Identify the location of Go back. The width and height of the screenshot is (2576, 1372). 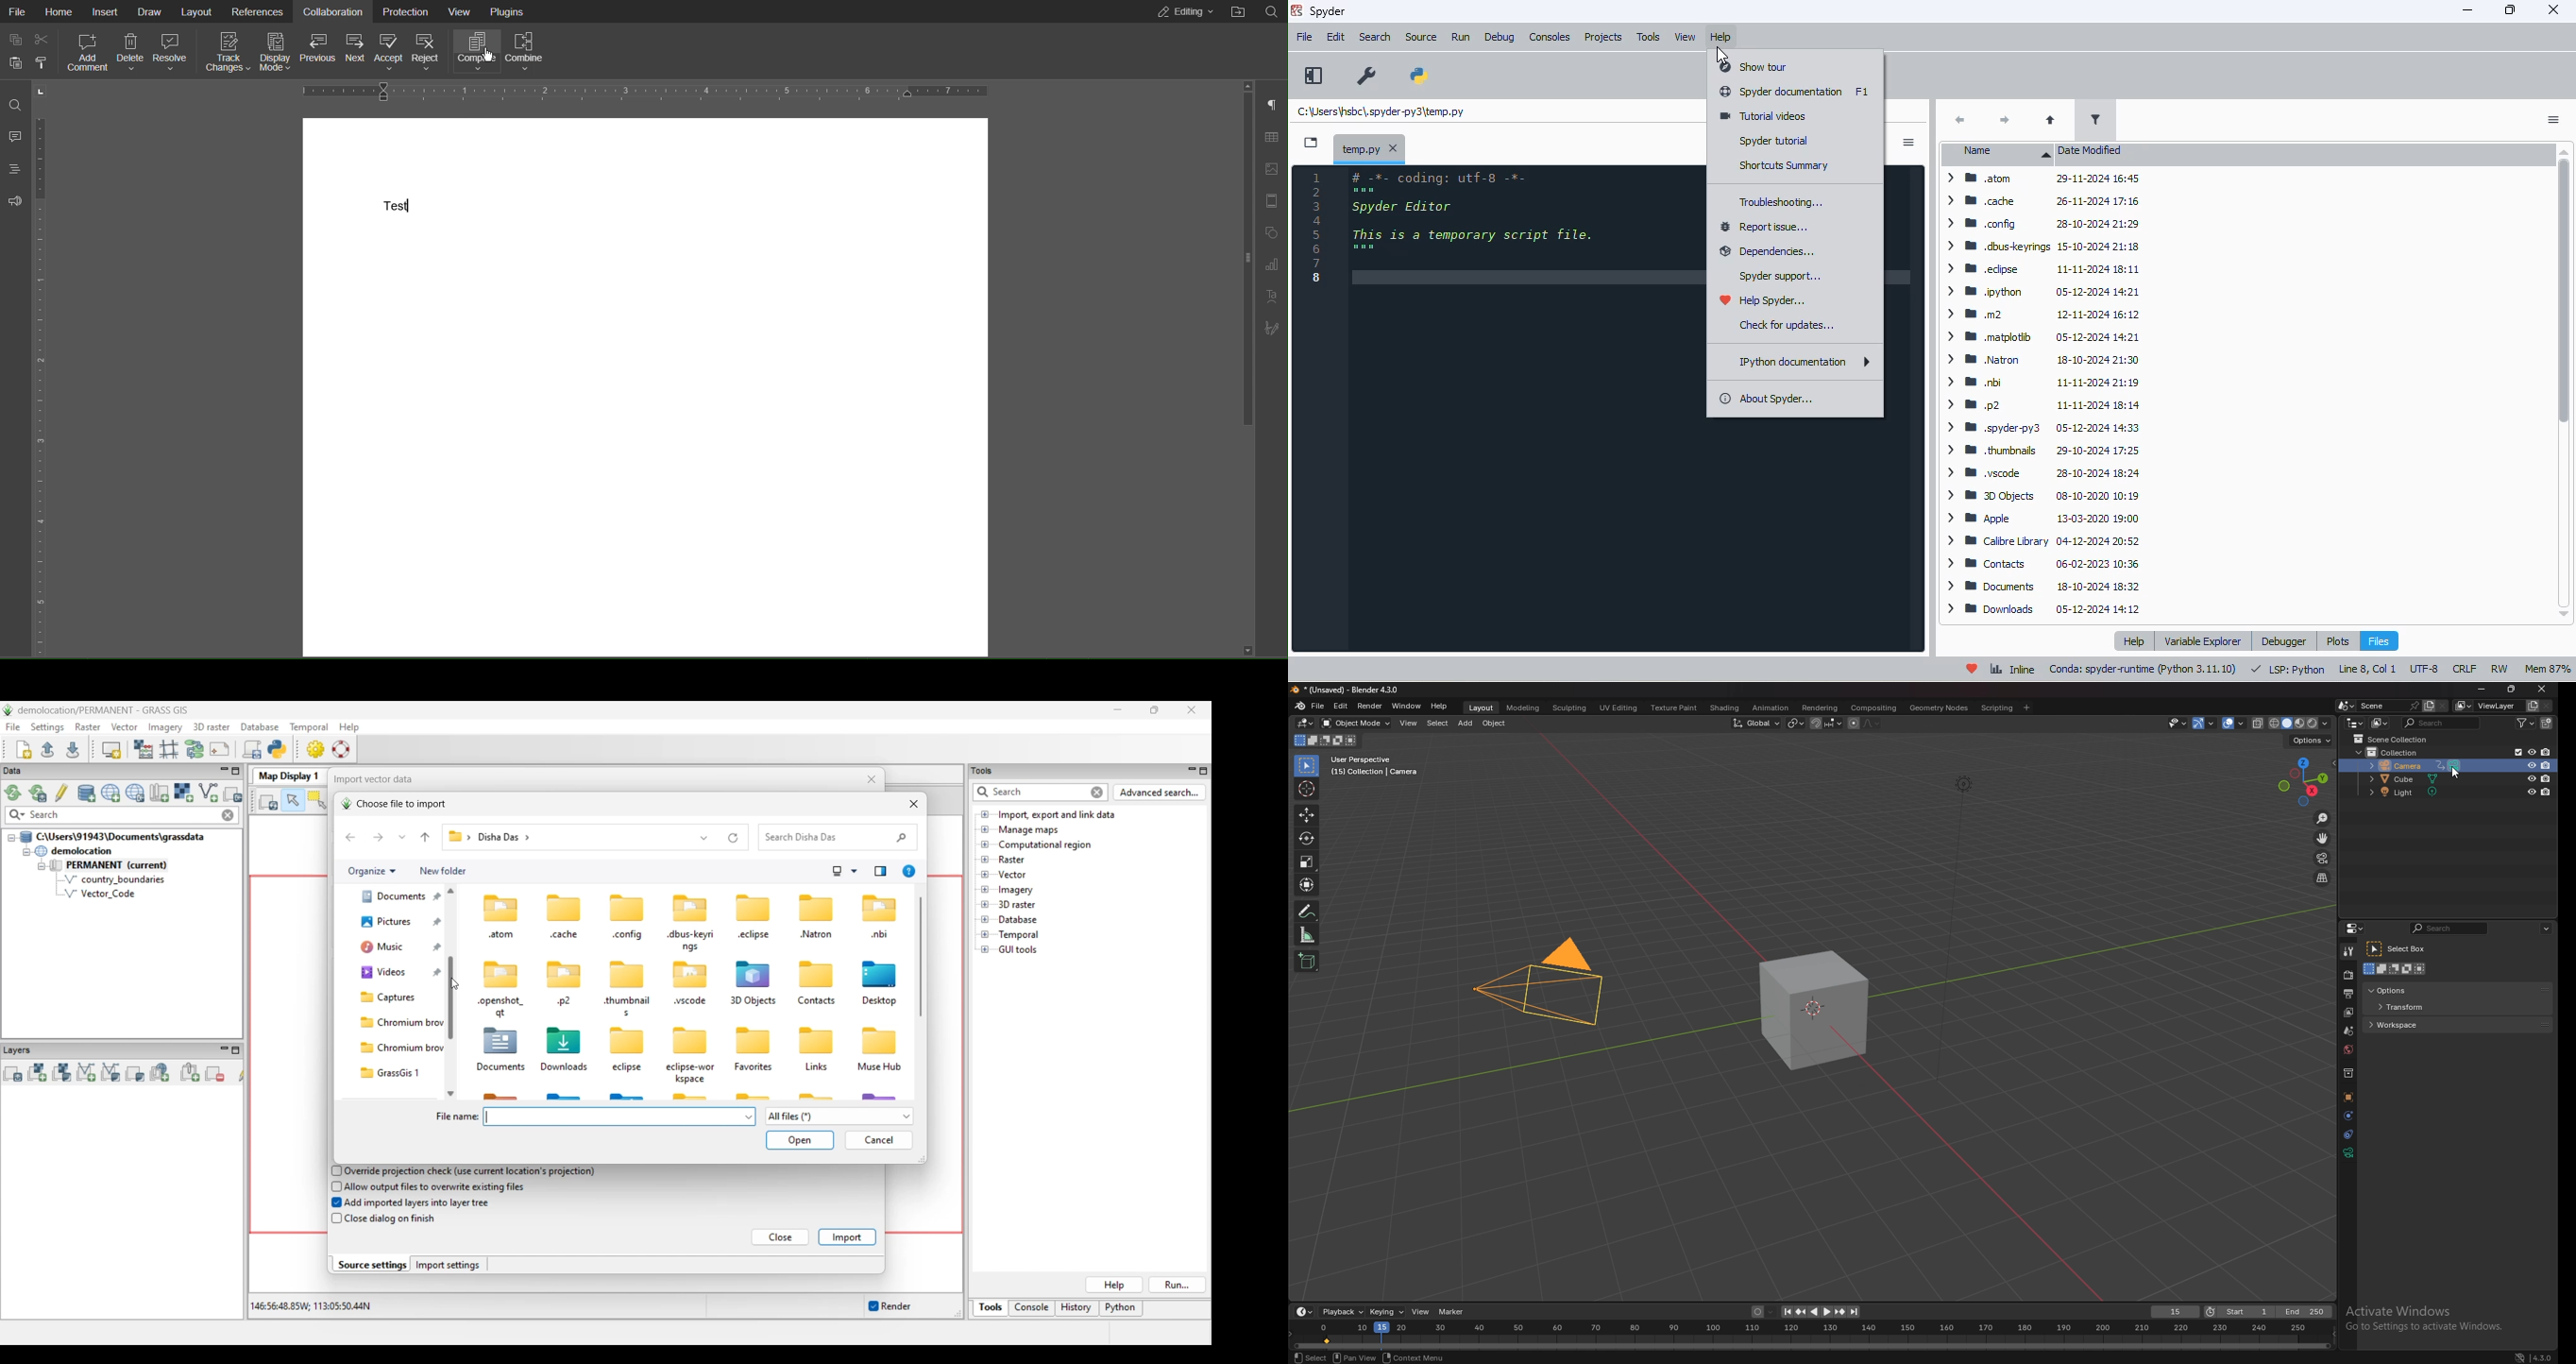
(350, 837).